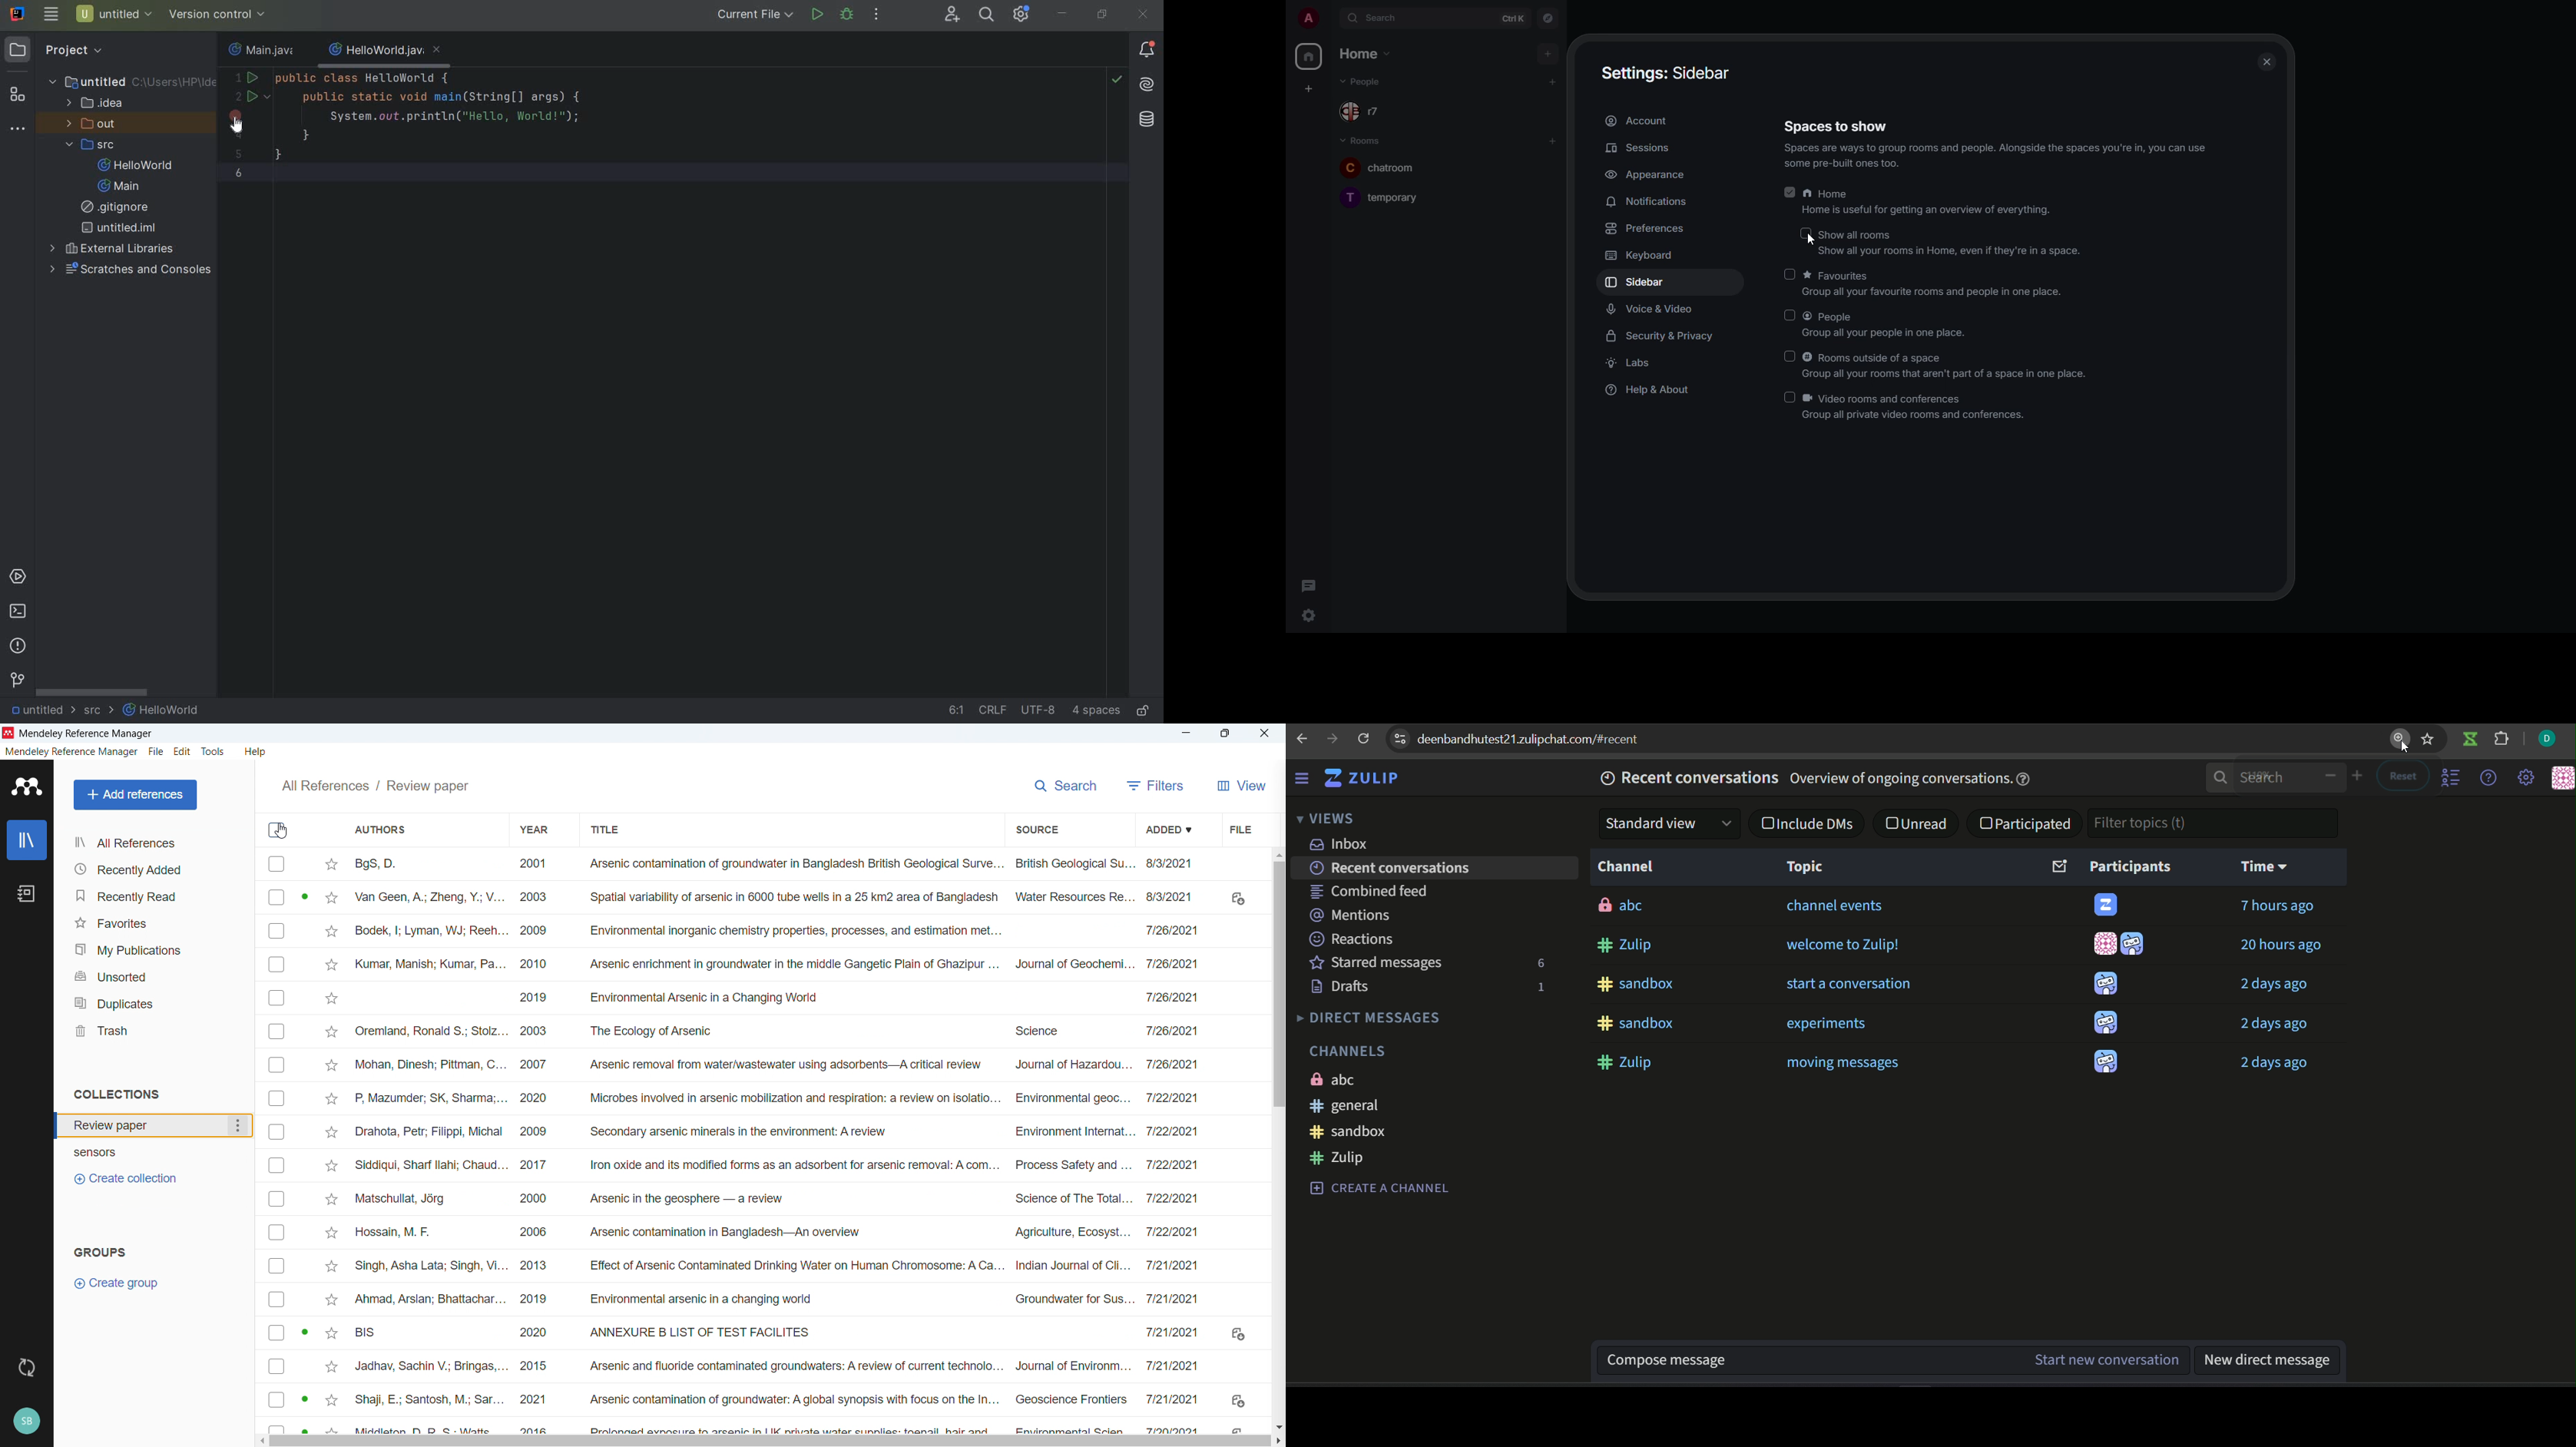 The height and width of the screenshot is (1456, 2576). Describe the element at coordinates (1649, 257) in the screenshot. I see `keyboard` at that location.